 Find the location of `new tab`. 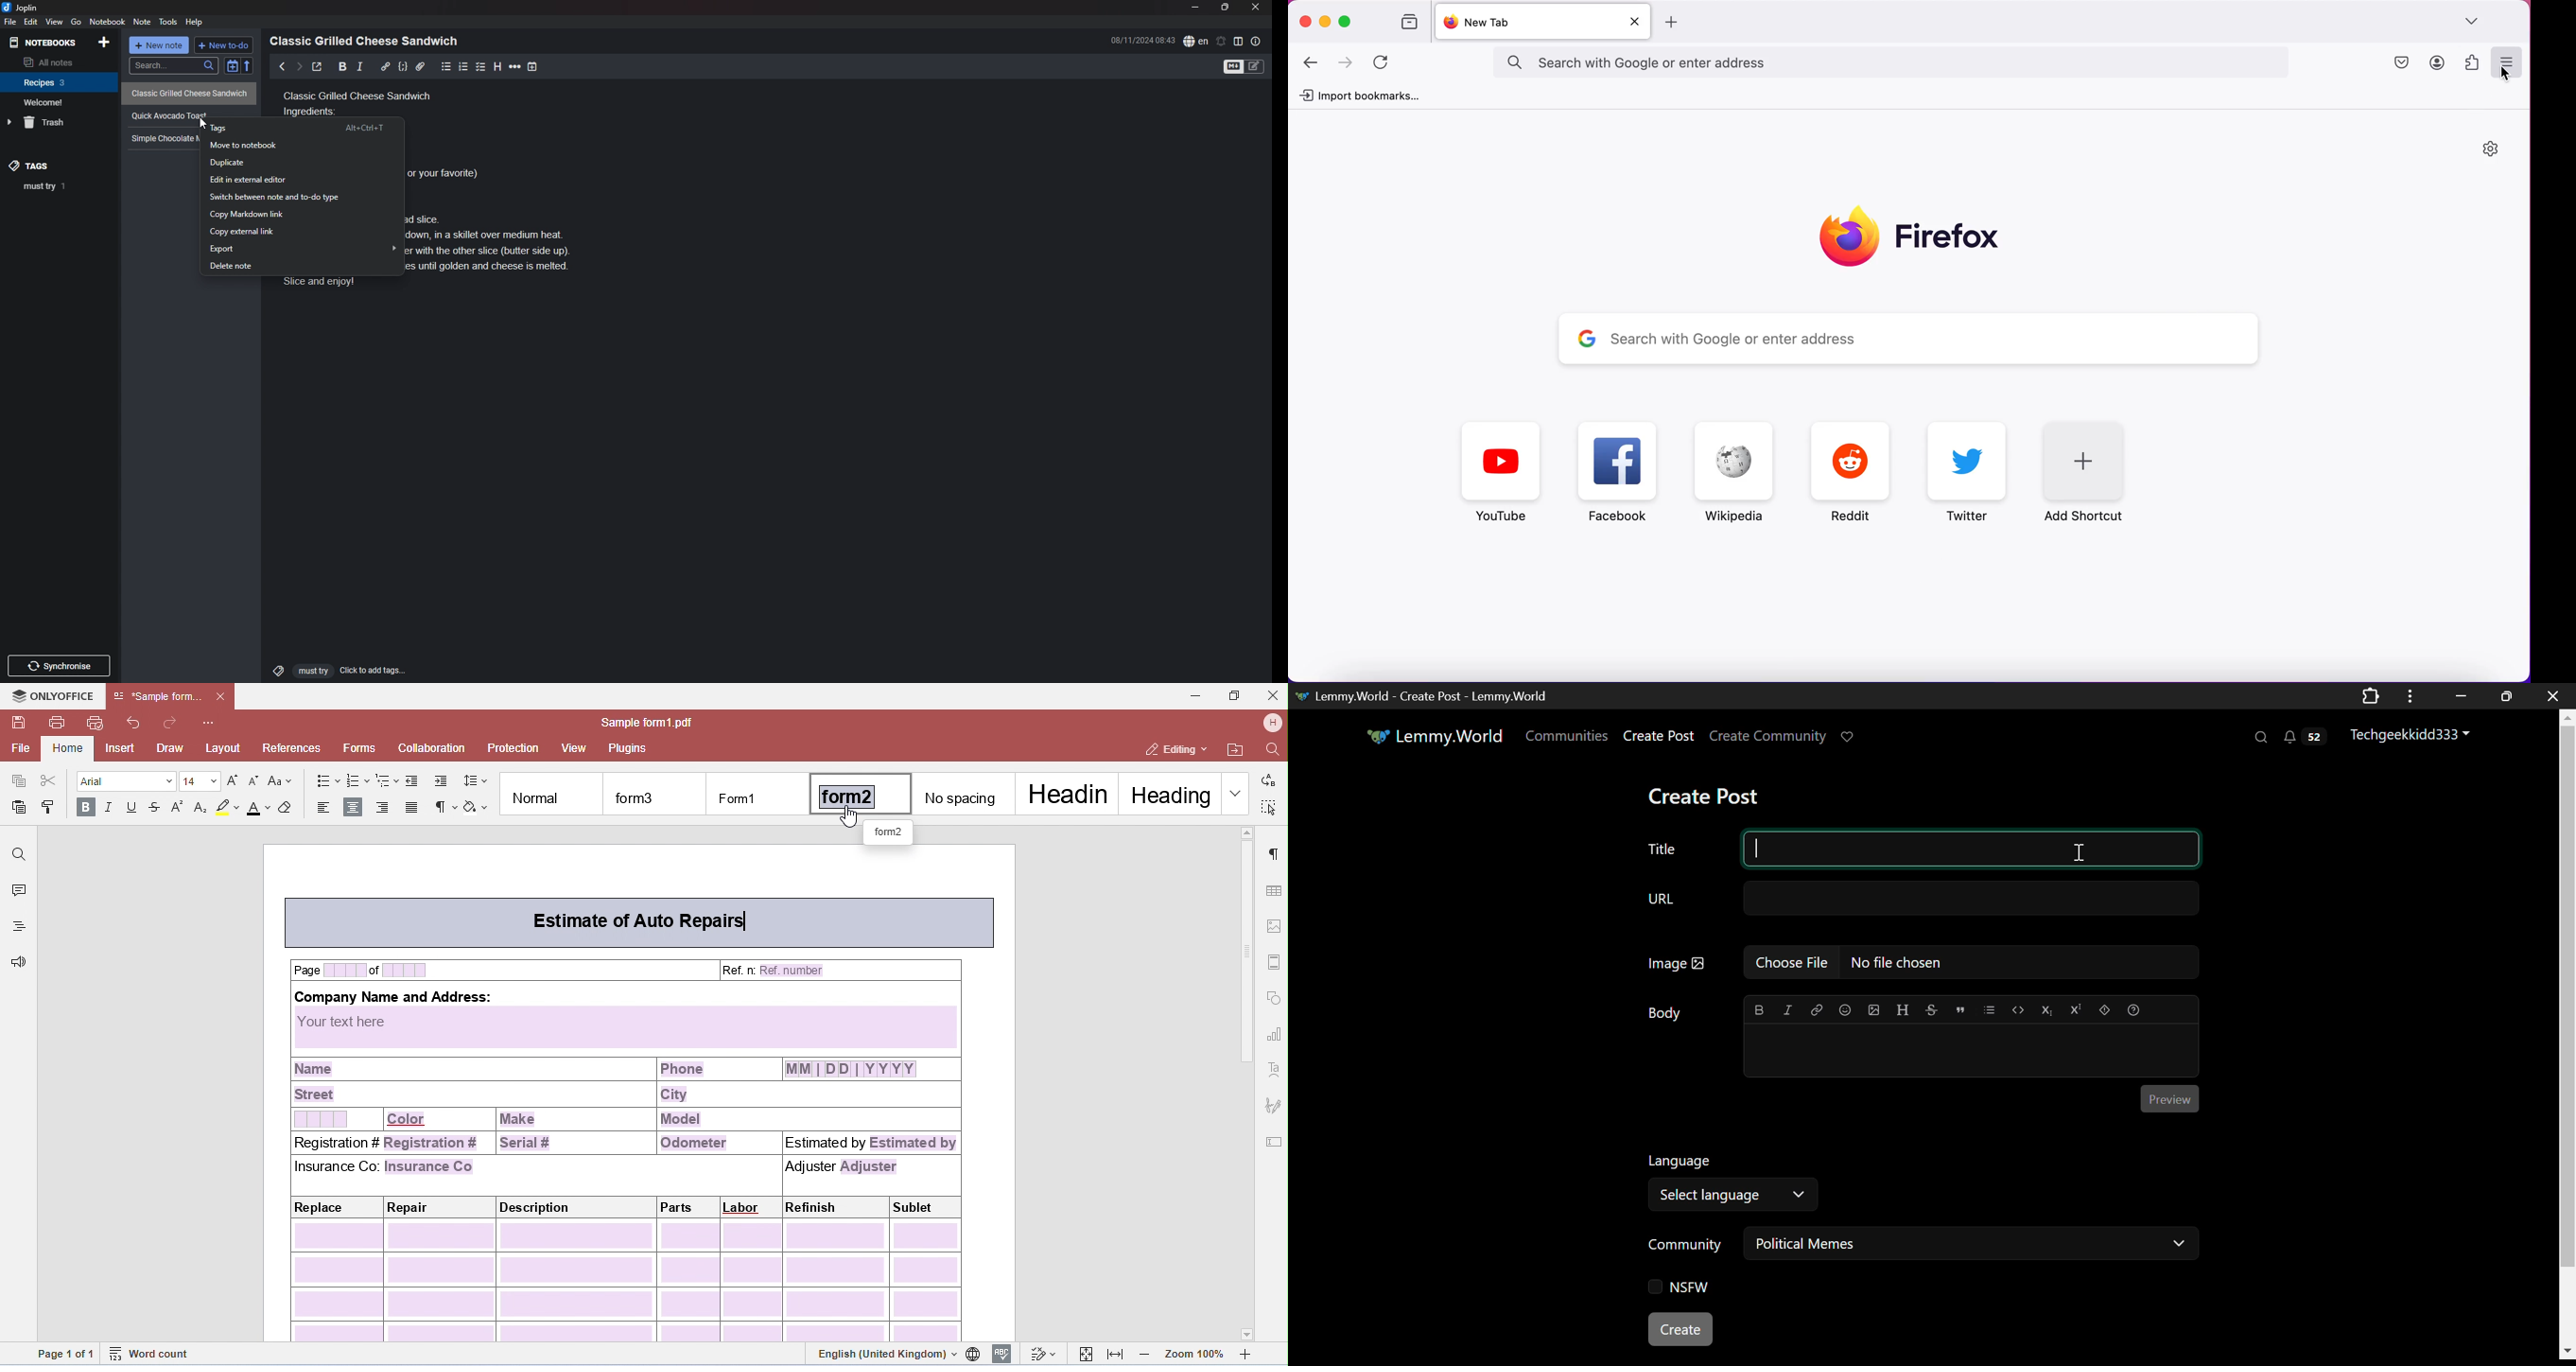

new tab is located at coordinates (1525, 22).